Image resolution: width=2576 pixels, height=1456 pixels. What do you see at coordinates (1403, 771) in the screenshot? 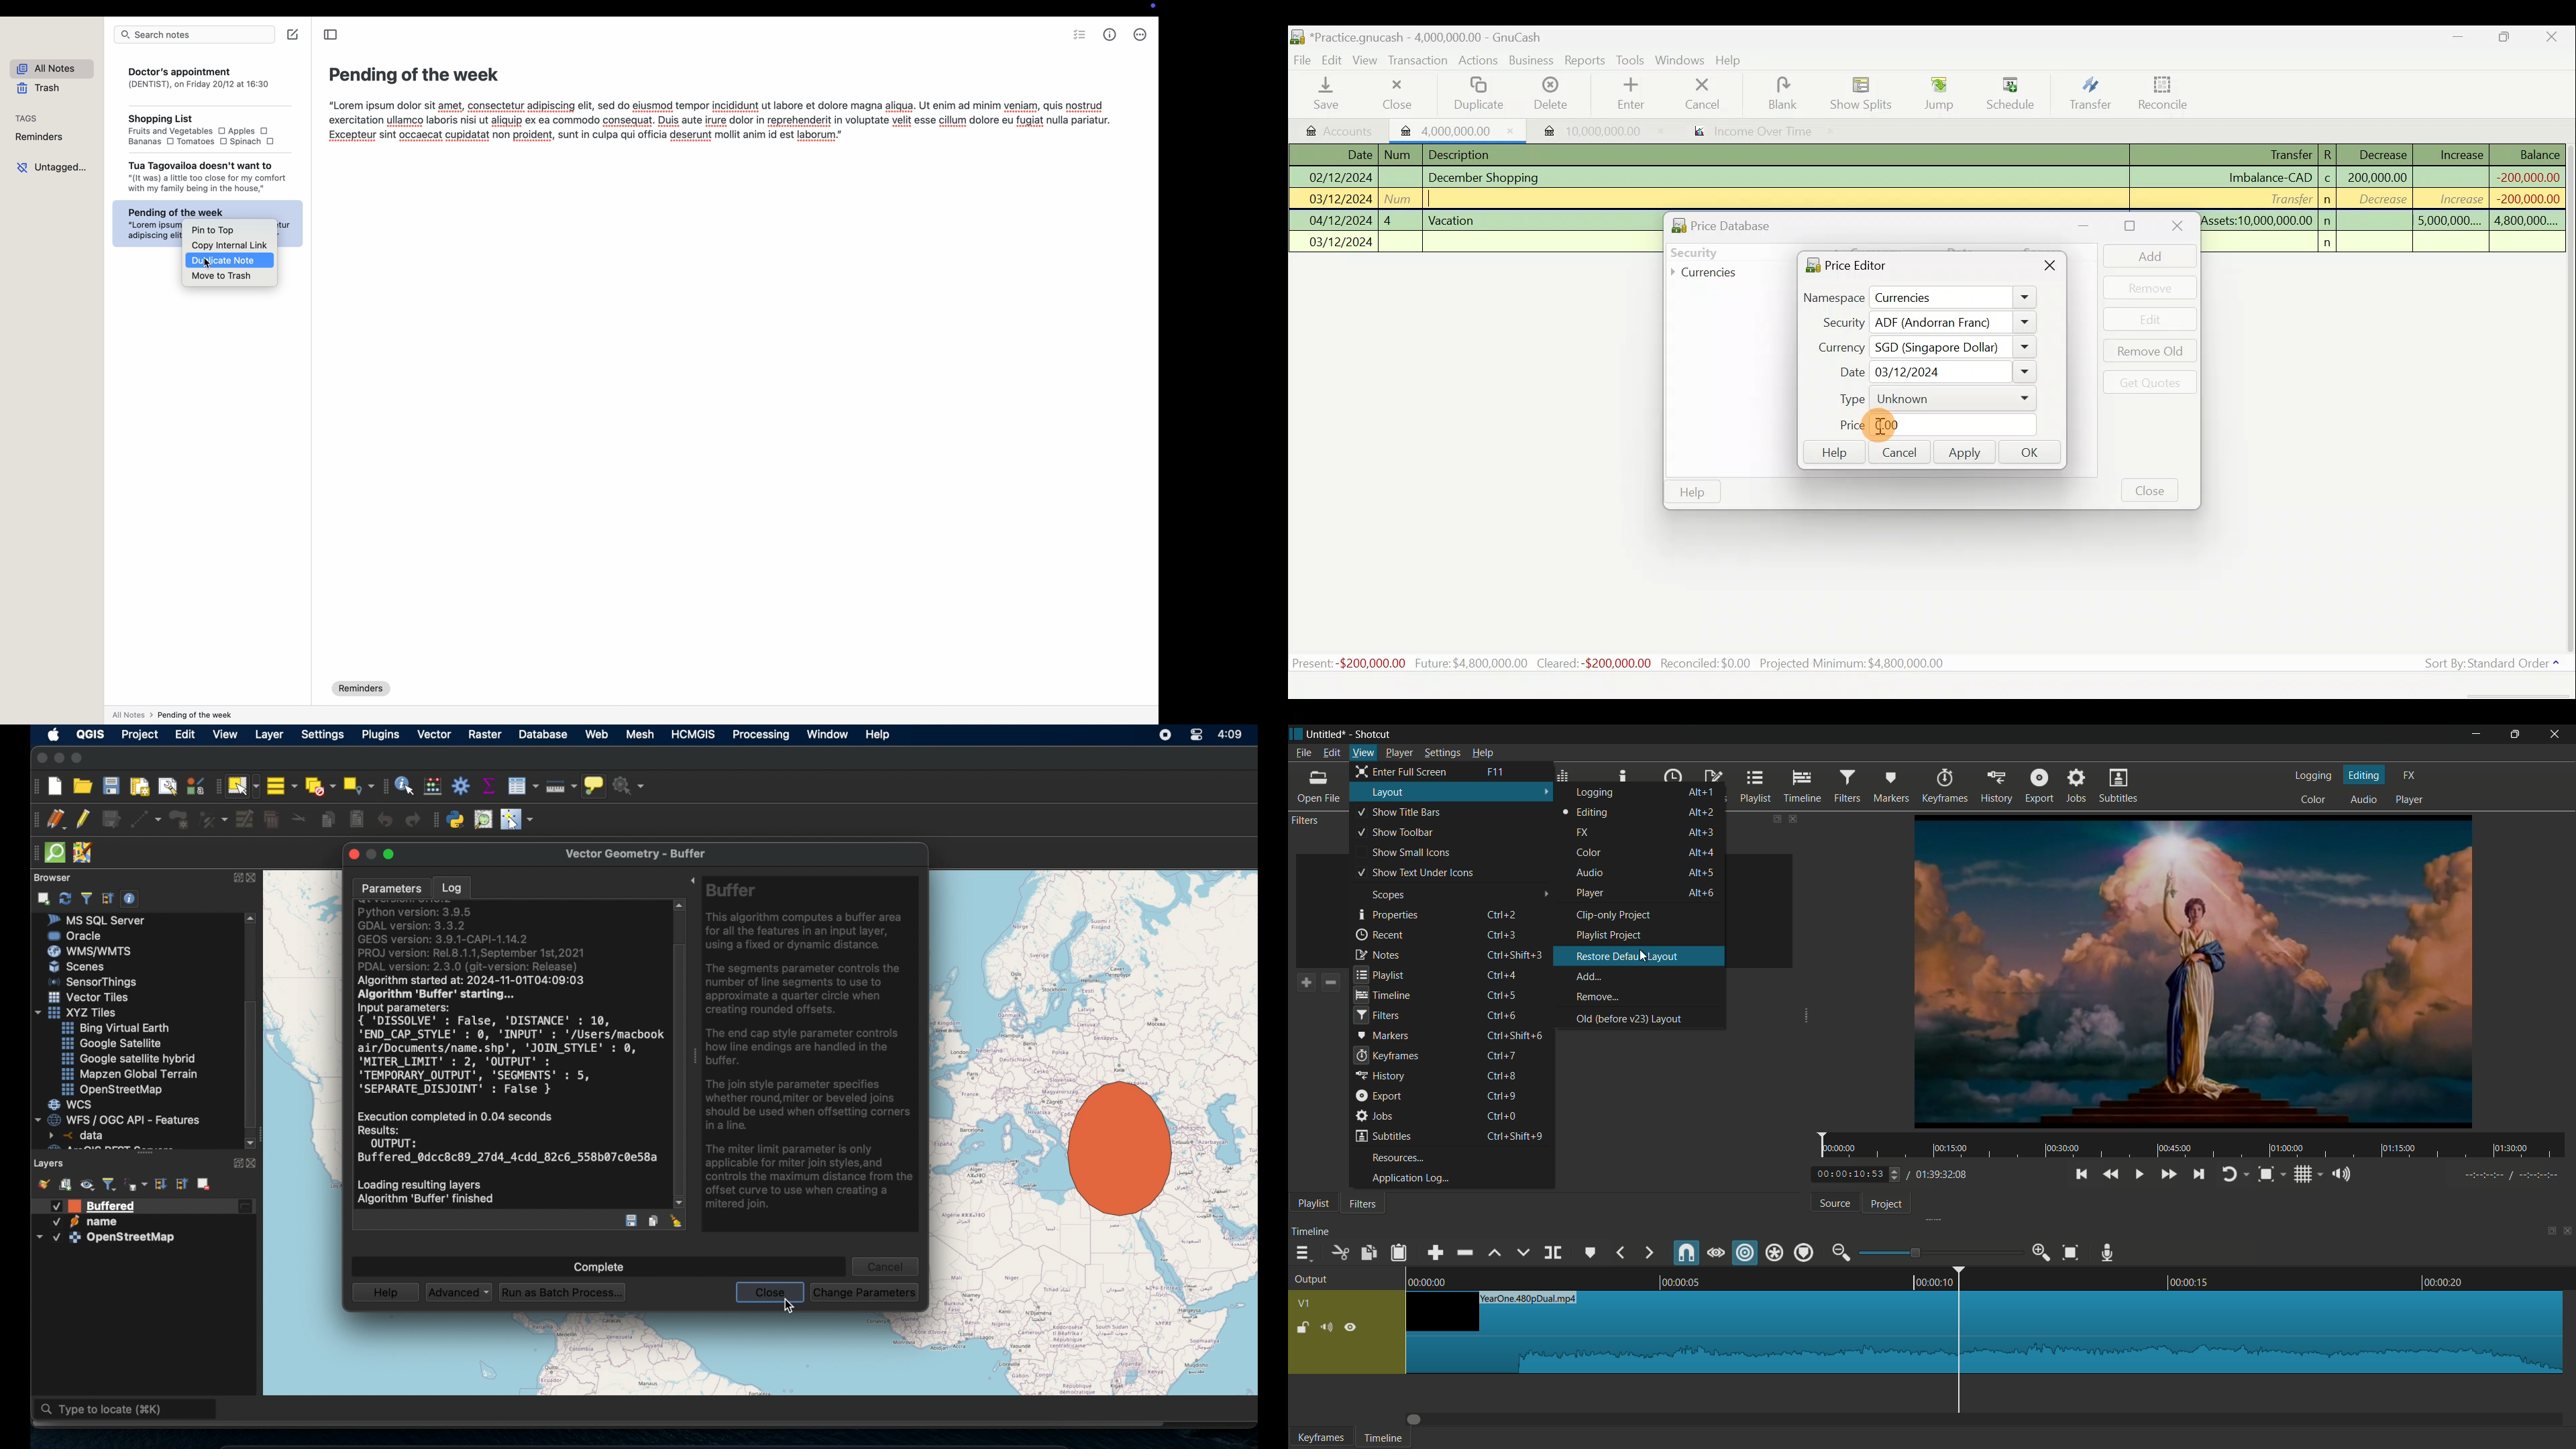
I see `enter full screen` at bounding box center [1403, 771].